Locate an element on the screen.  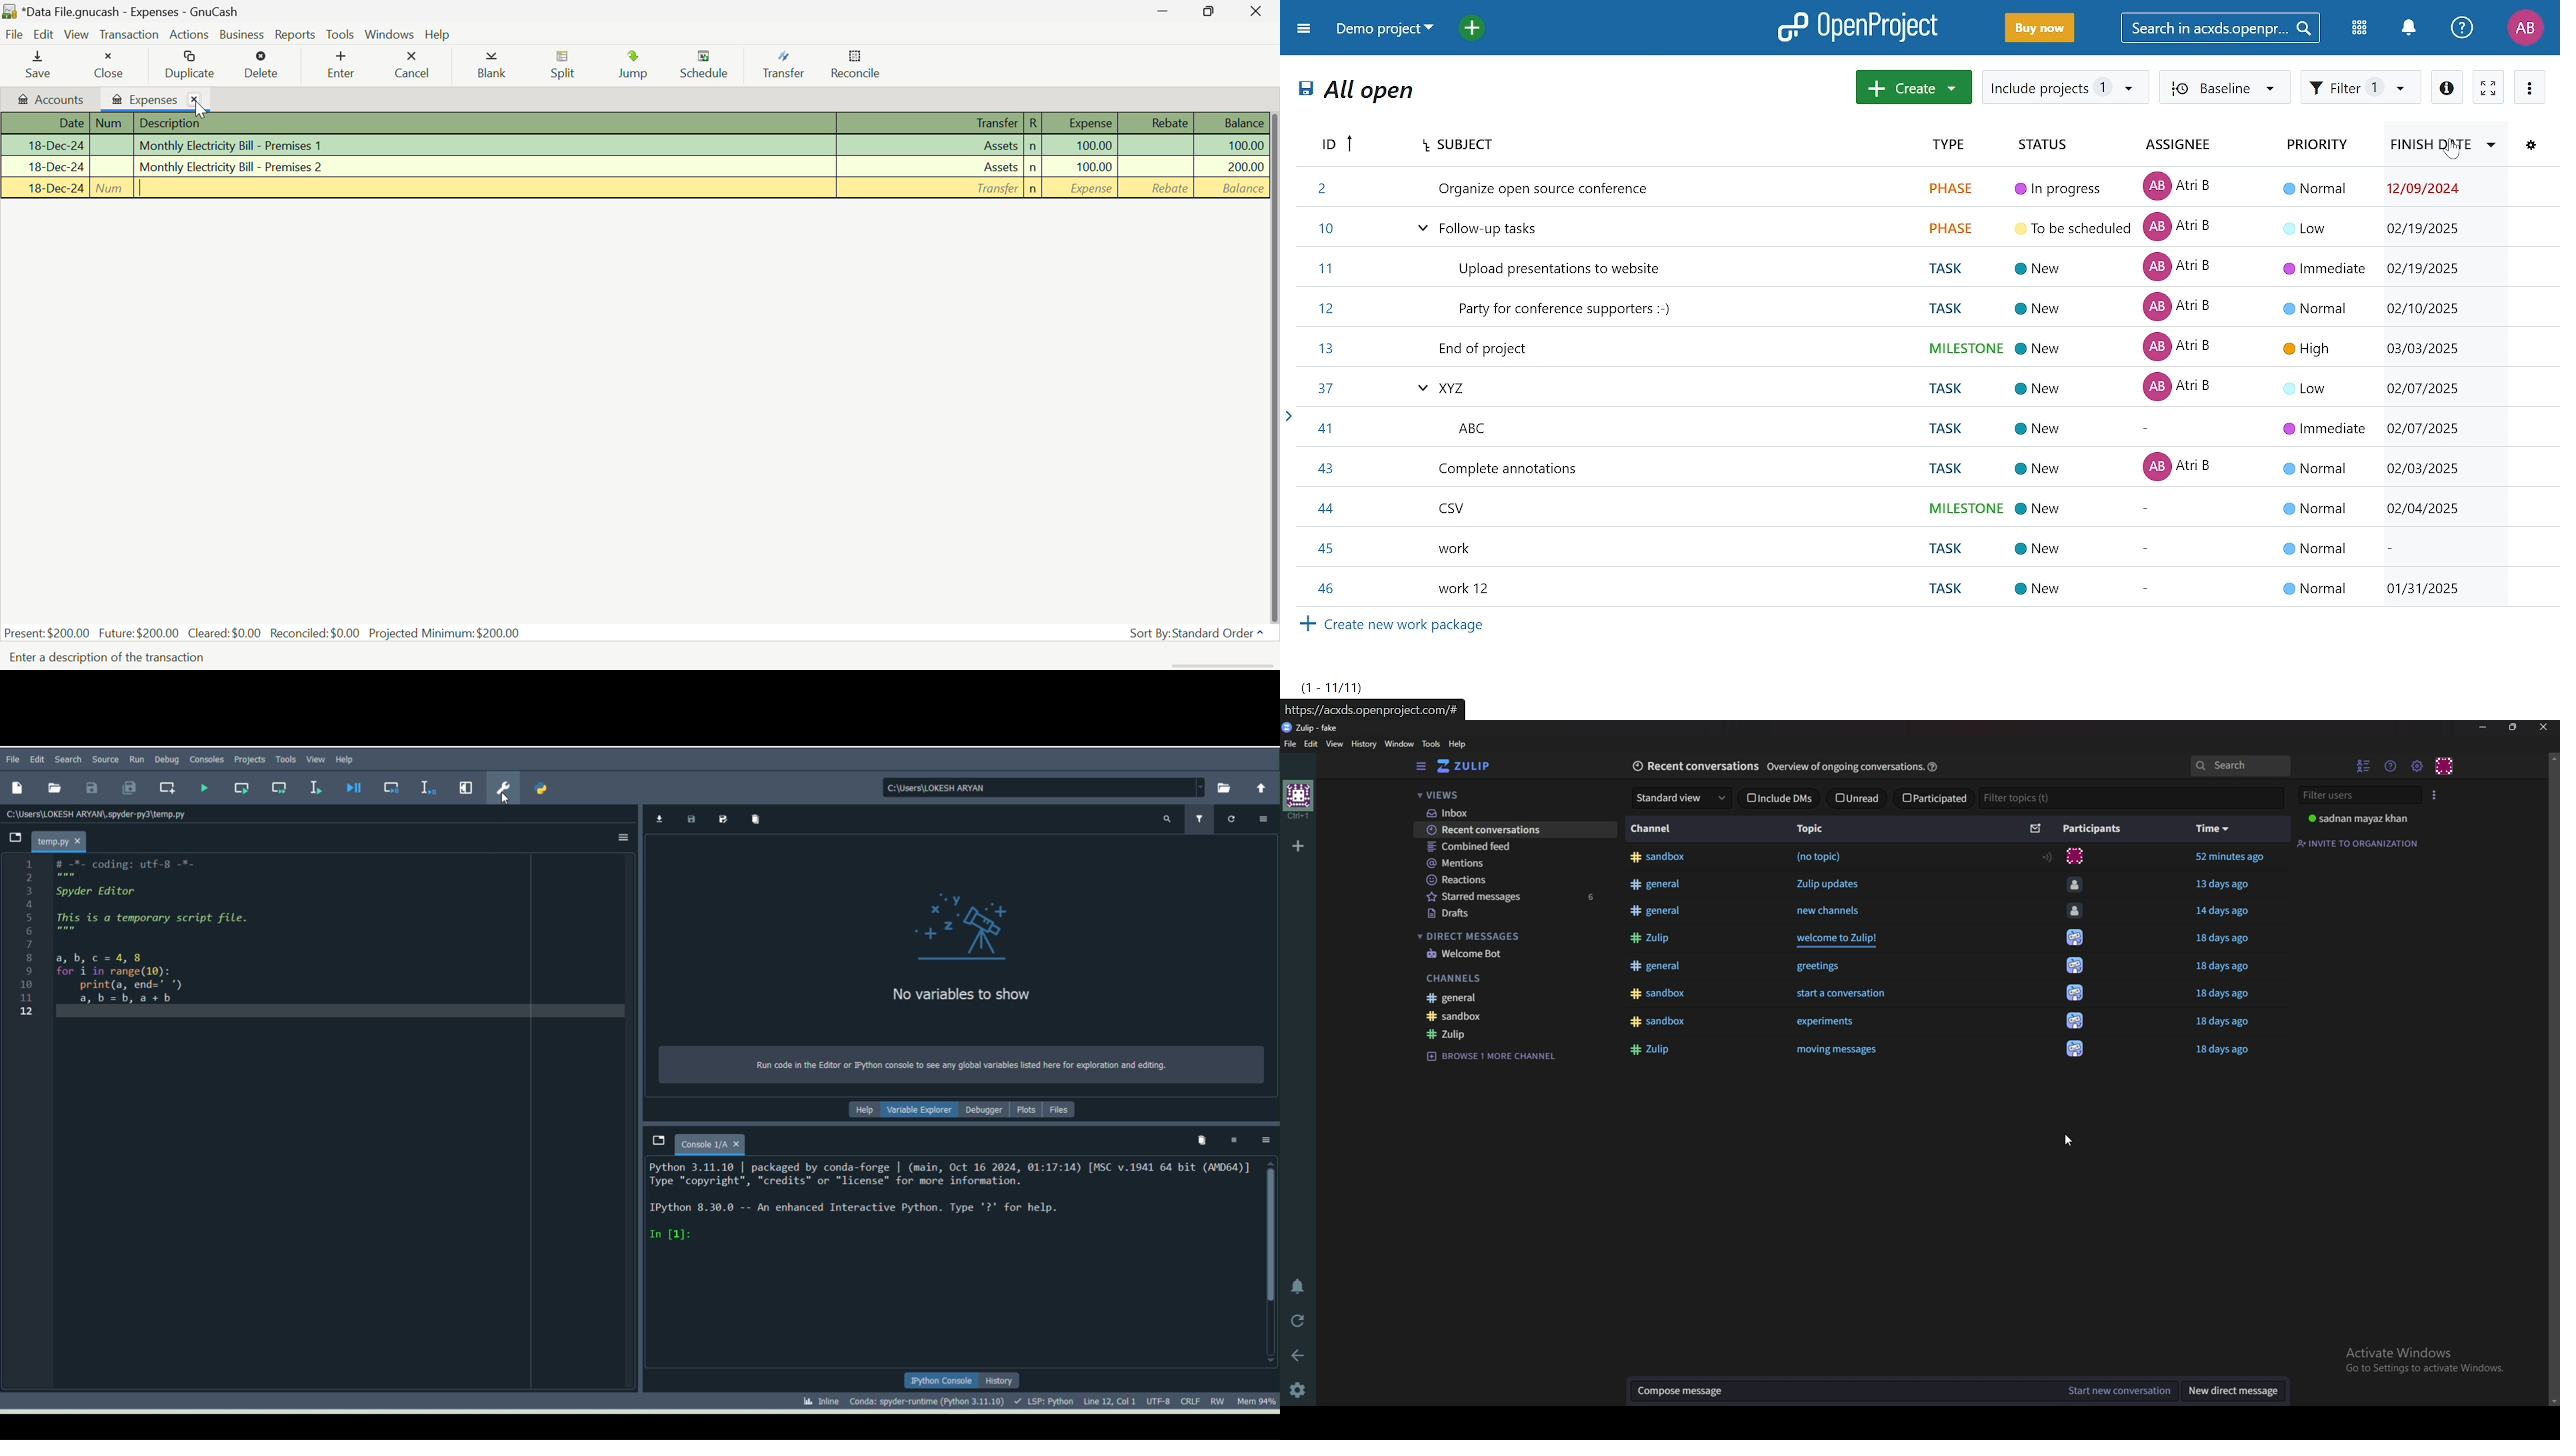
Mentions is located at coordinates (1507, 863).